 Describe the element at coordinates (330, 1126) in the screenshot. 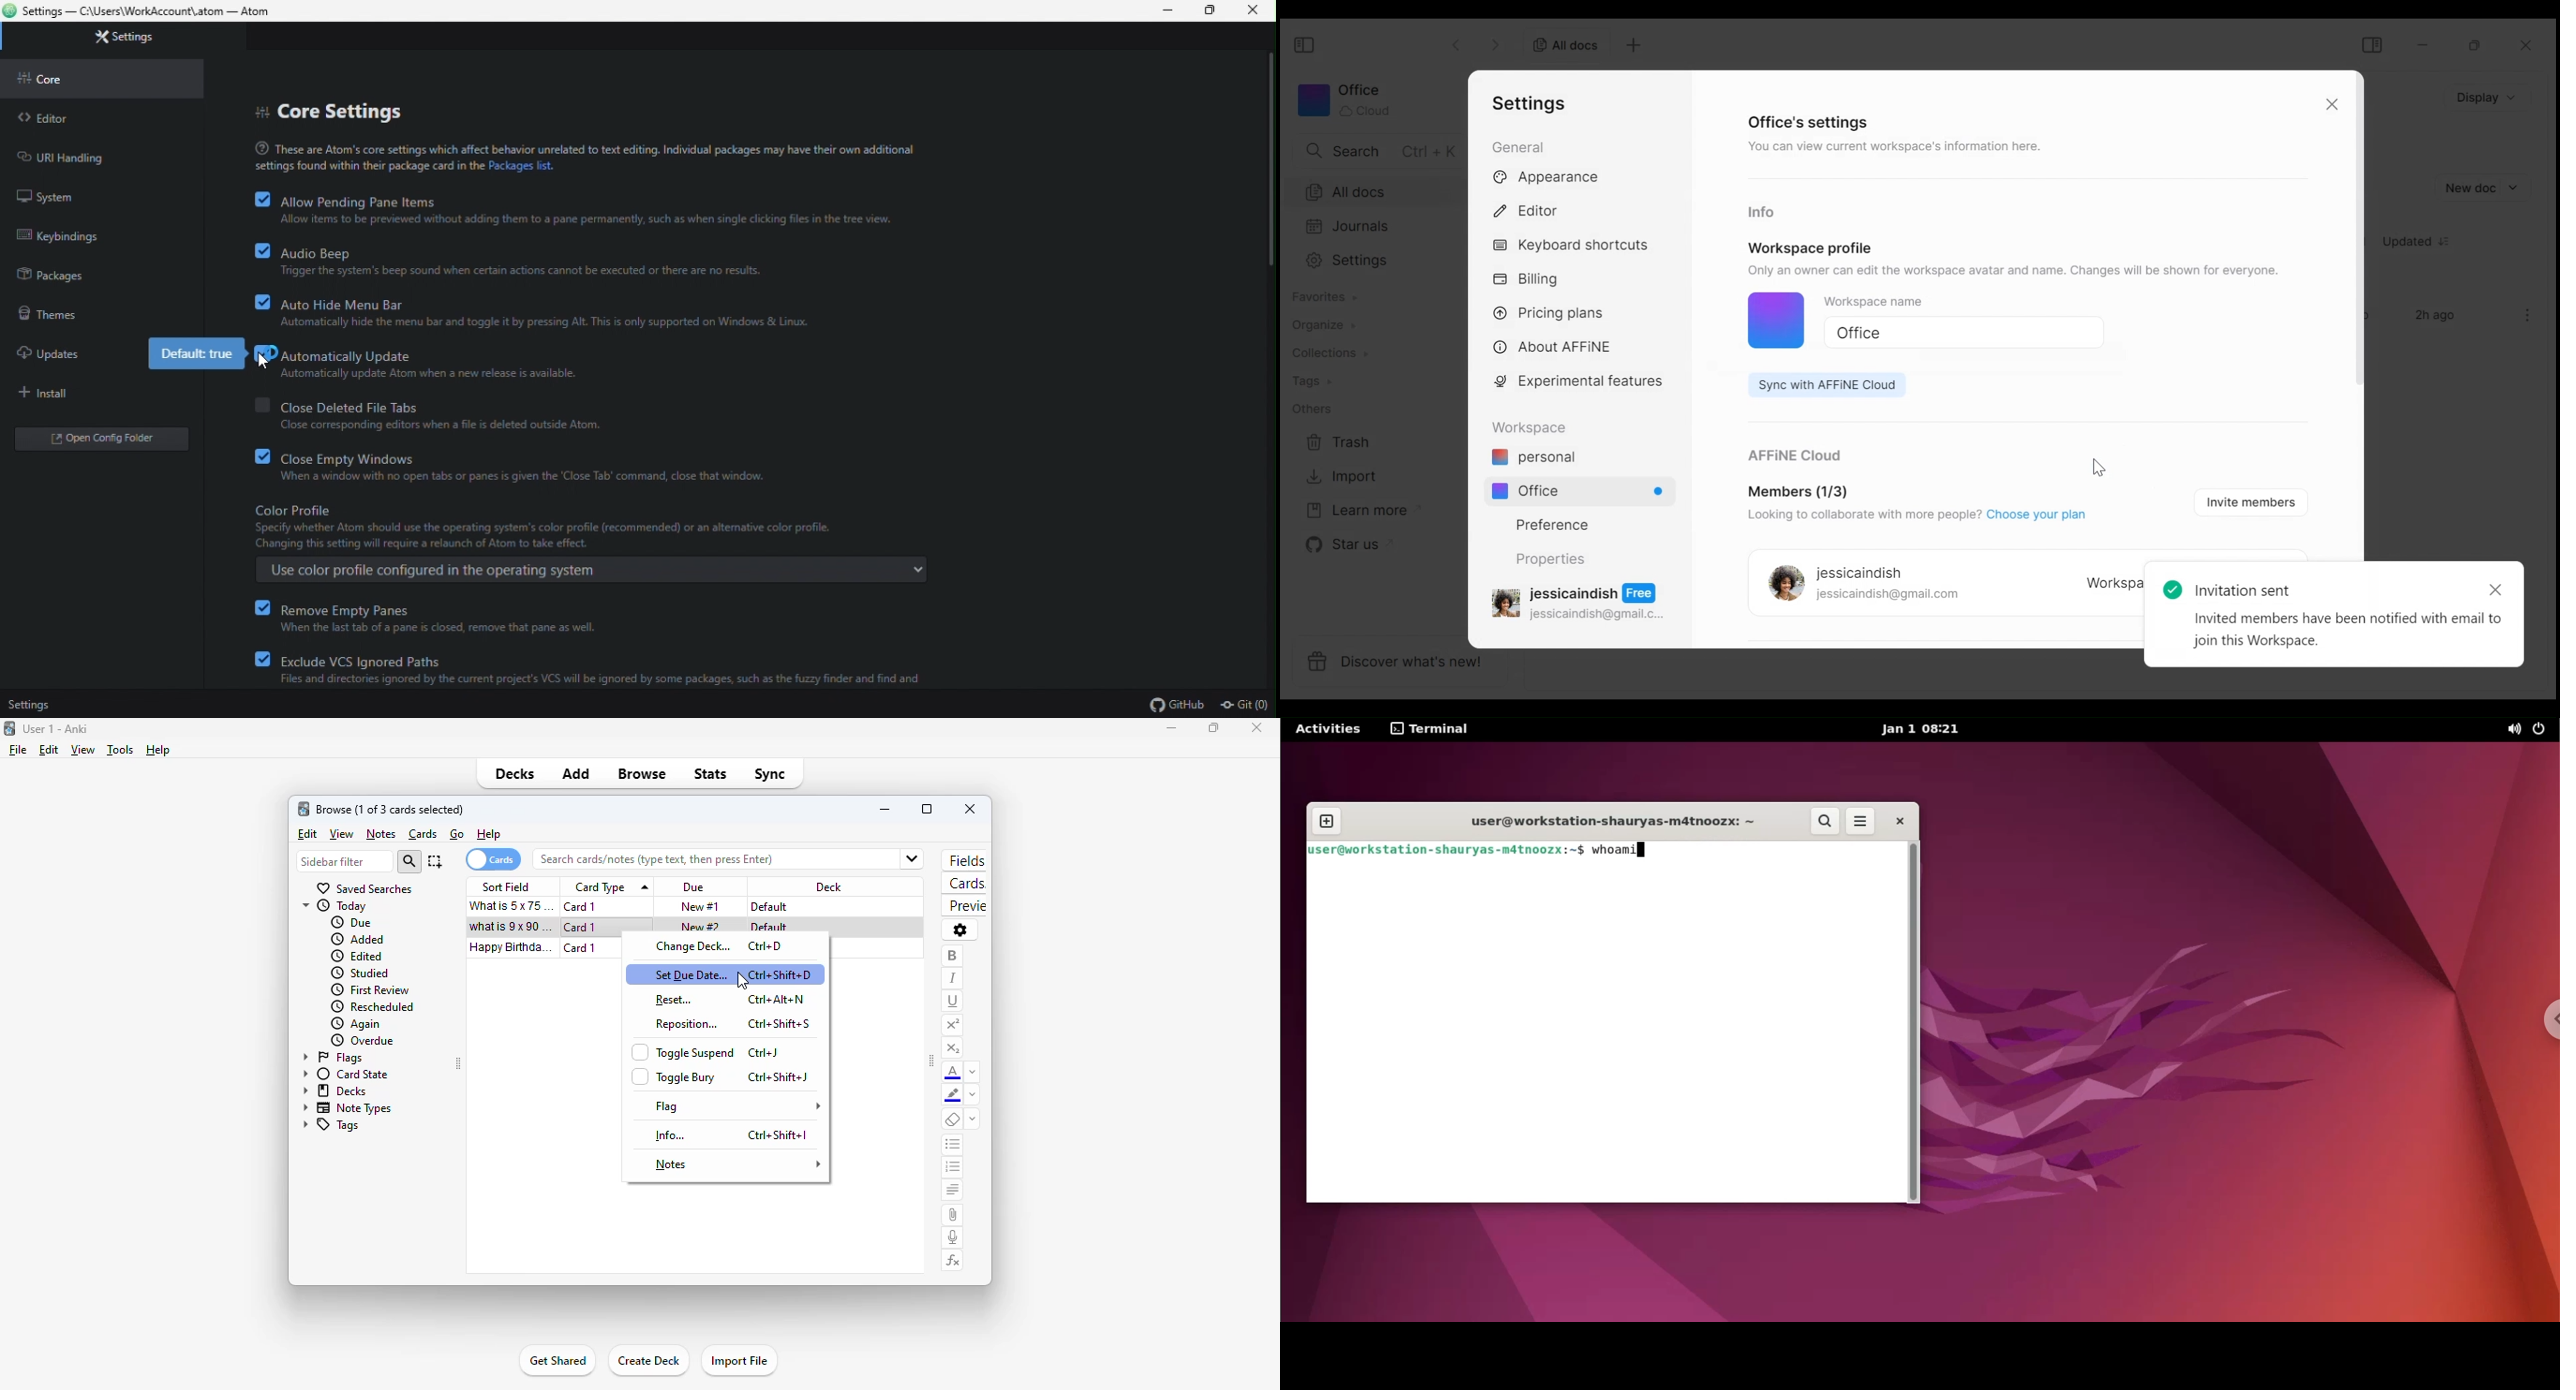

I see `tags` at that location.